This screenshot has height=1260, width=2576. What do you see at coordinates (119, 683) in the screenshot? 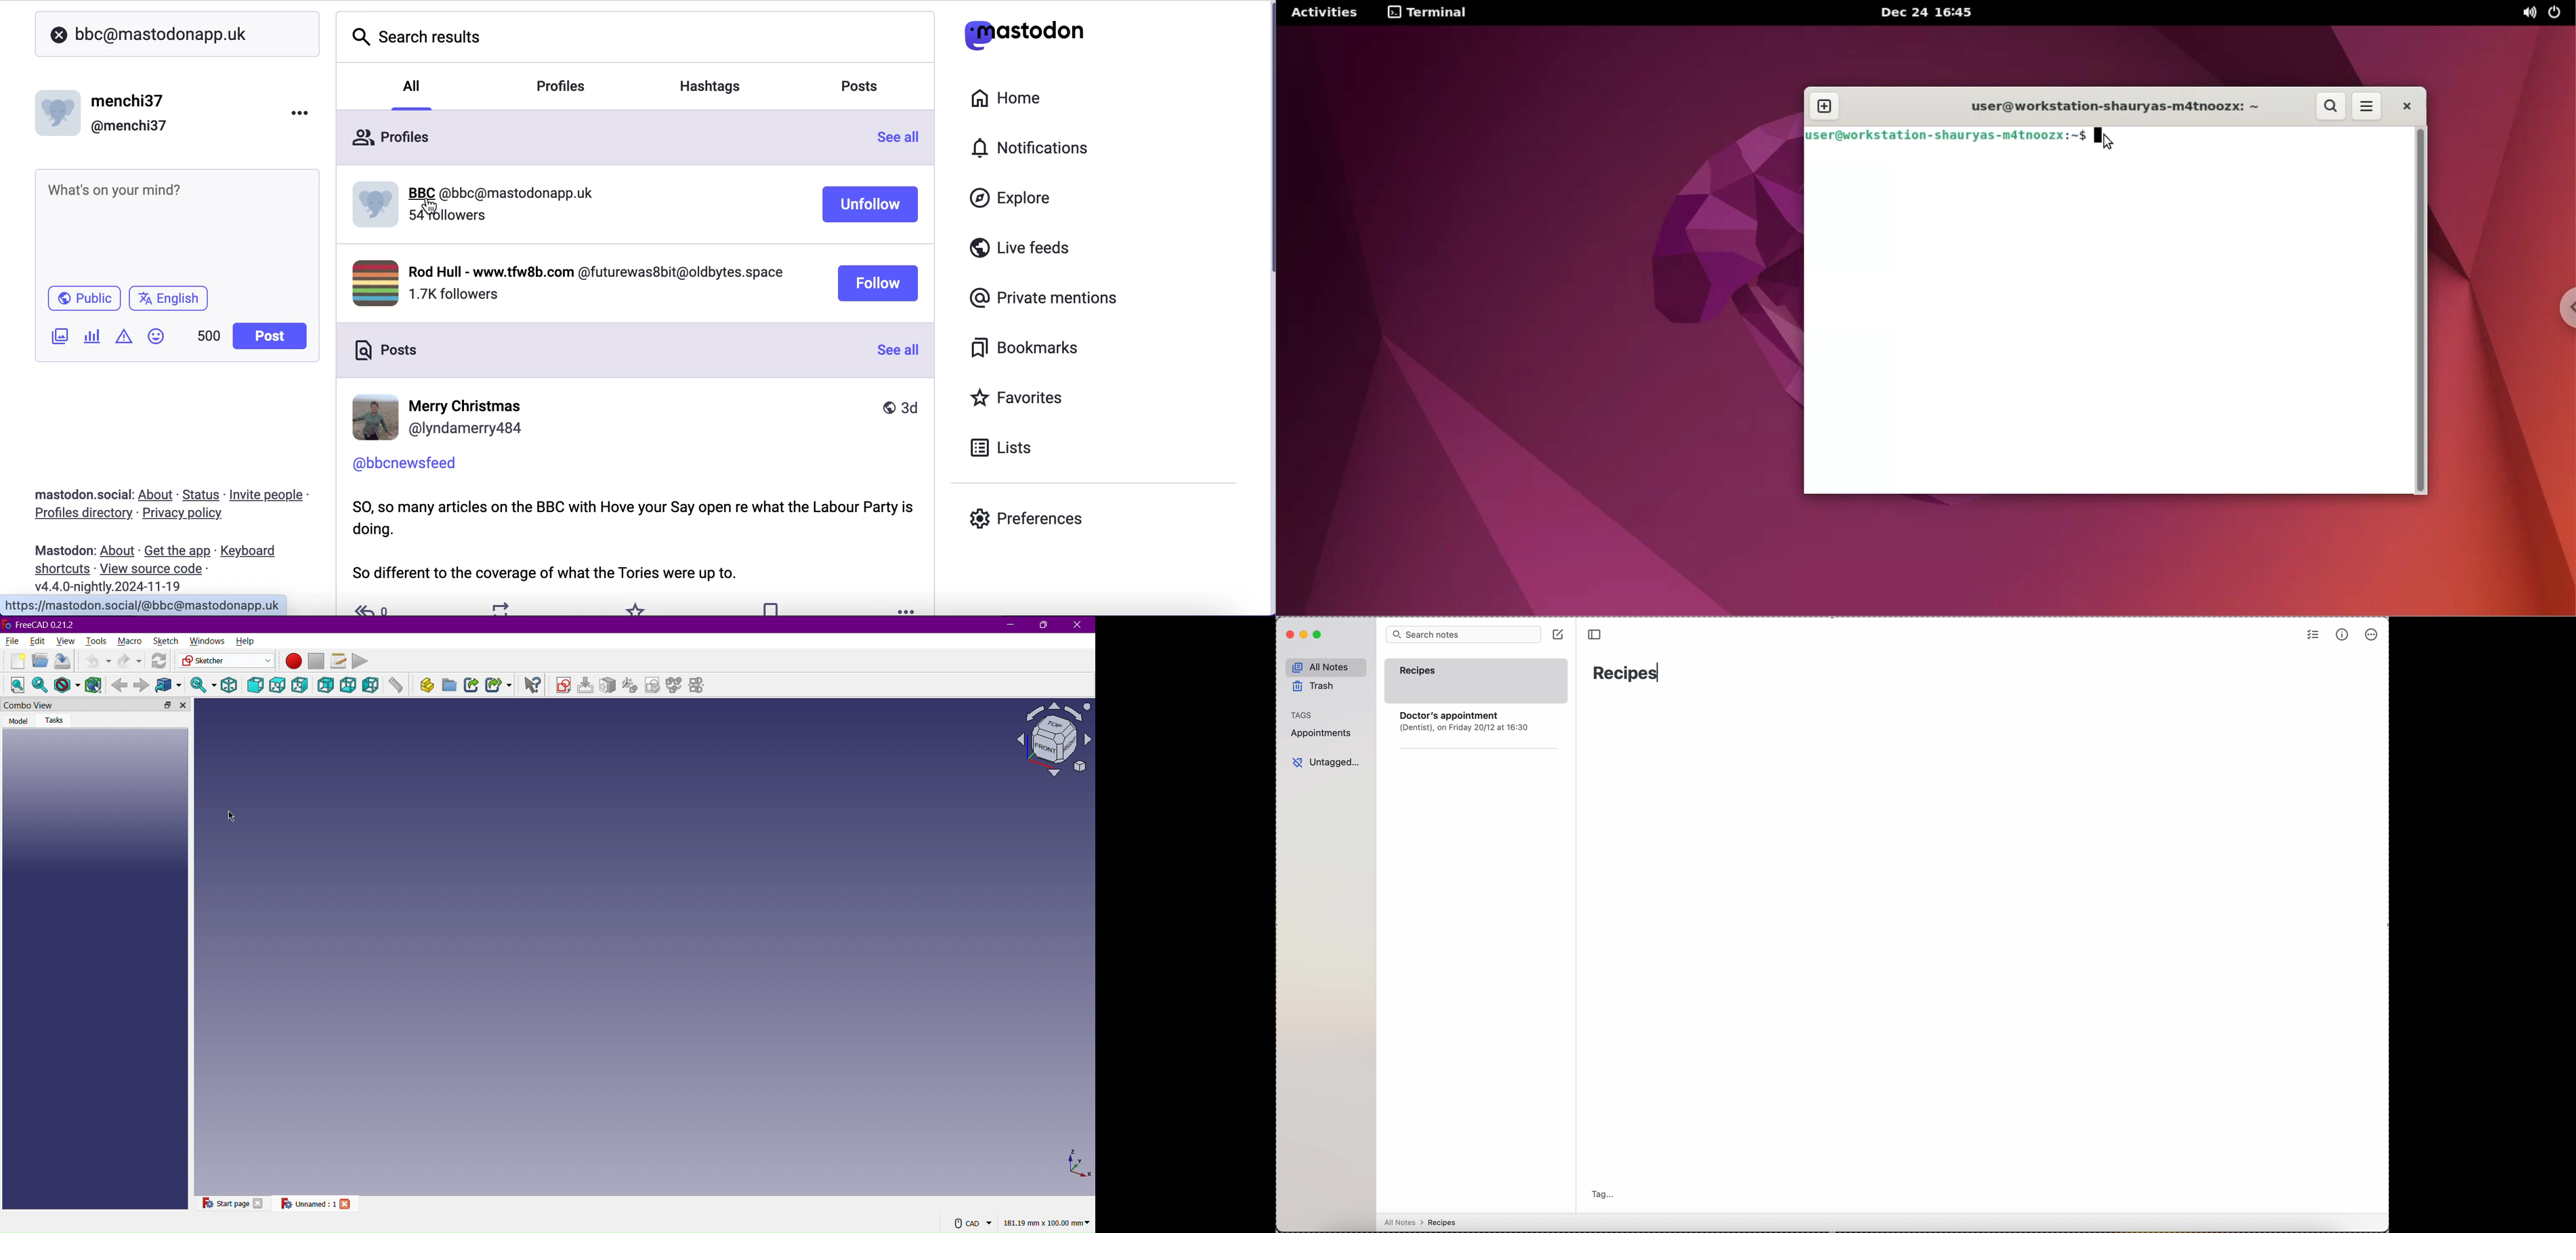
I see `Background` at bounding box center [119, 683].